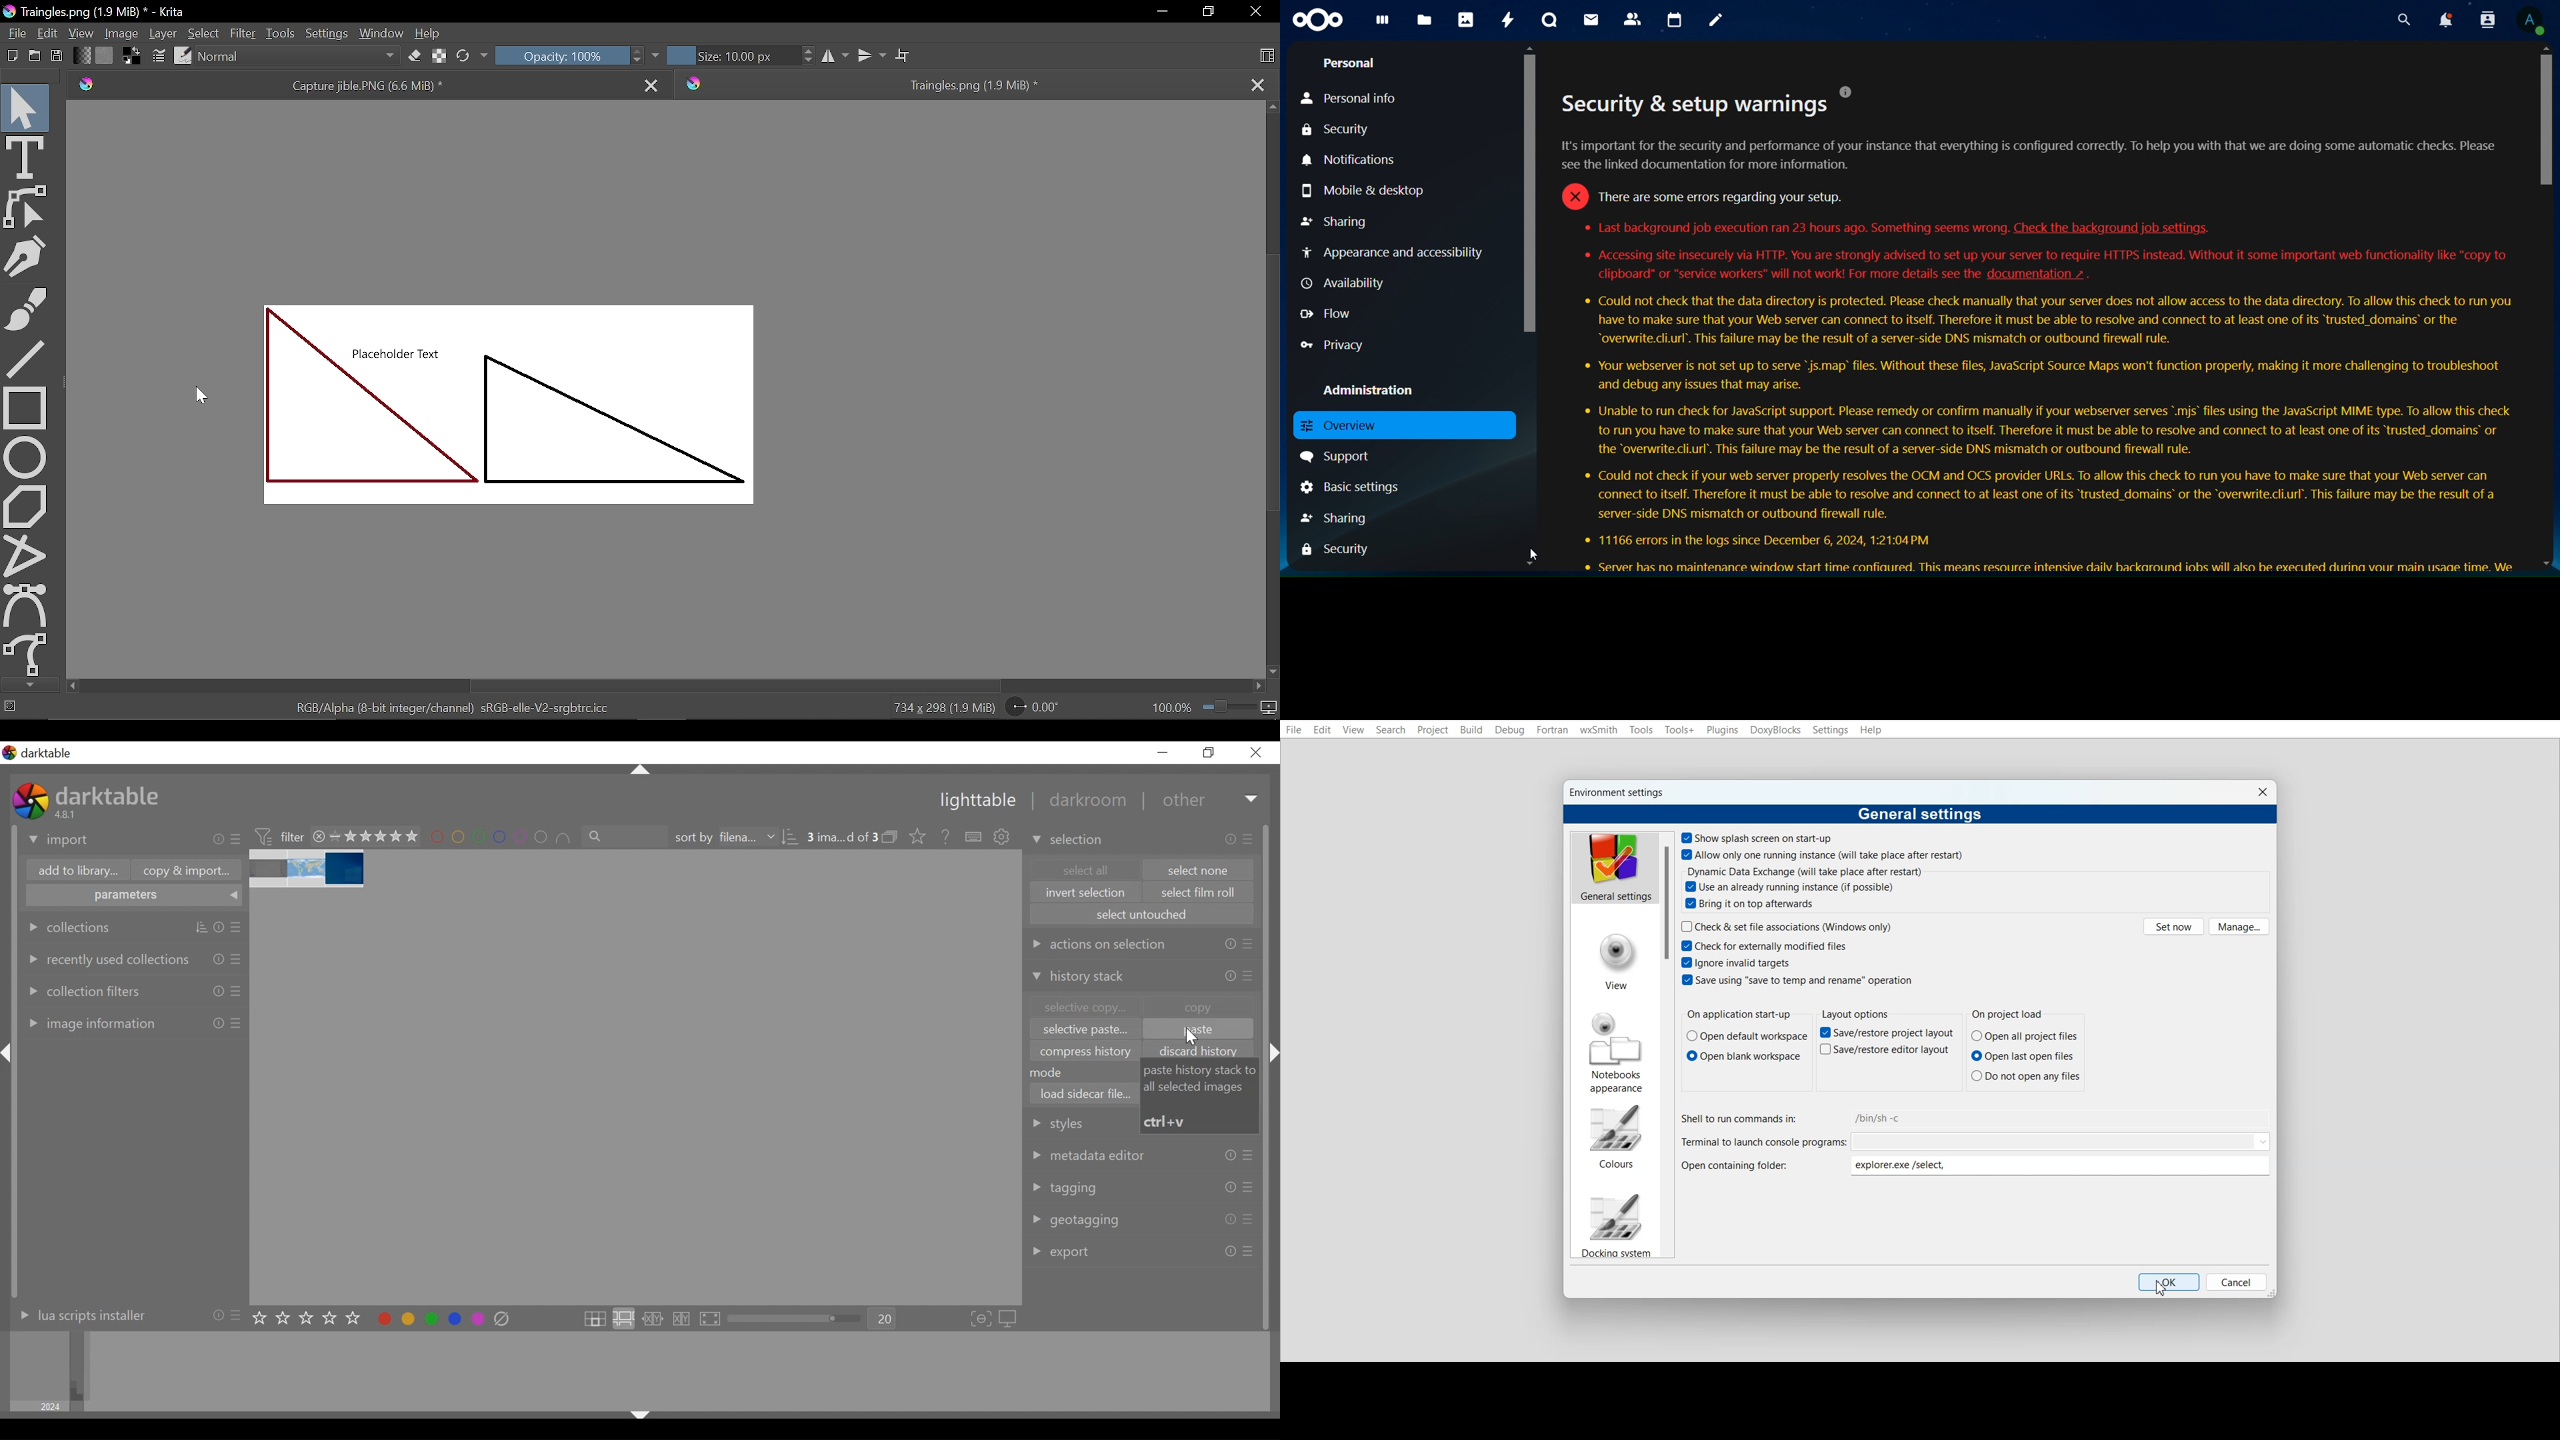 The height and width of the screenshot is (1456, 2576). I want to click on security, so click(1341, 131).